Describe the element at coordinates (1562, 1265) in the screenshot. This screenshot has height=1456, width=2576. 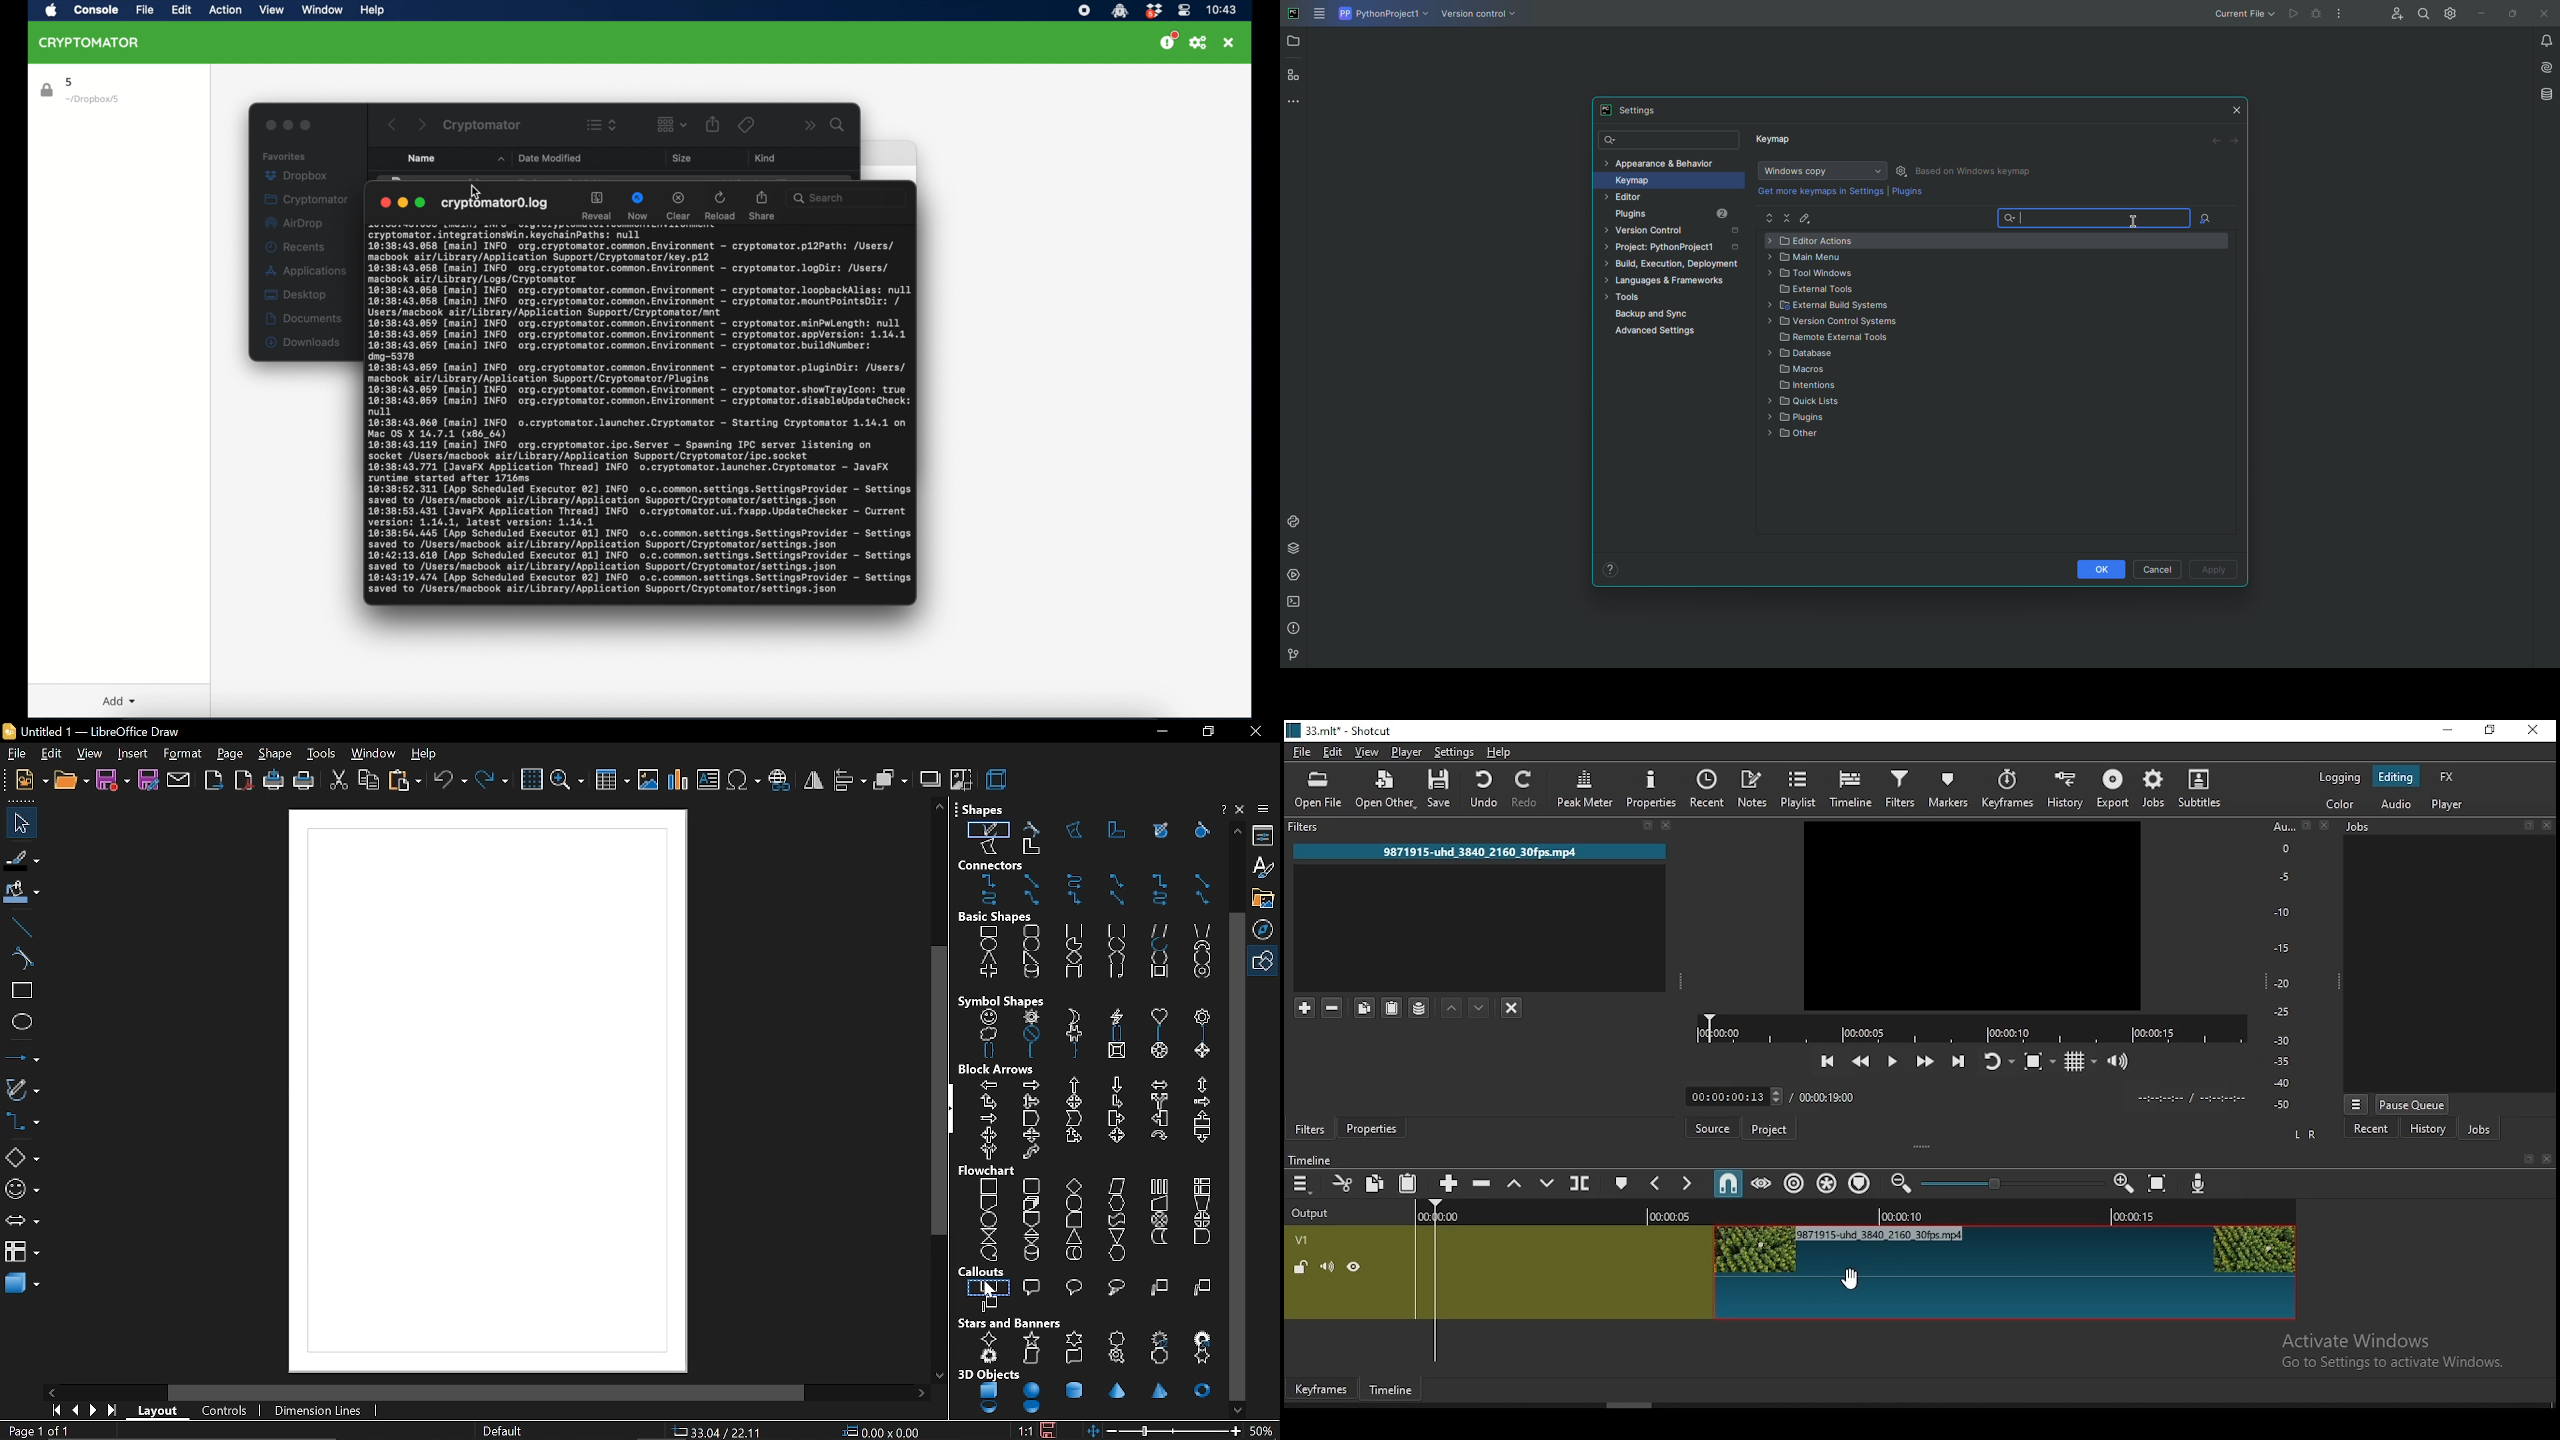
I see `video track` at that location.